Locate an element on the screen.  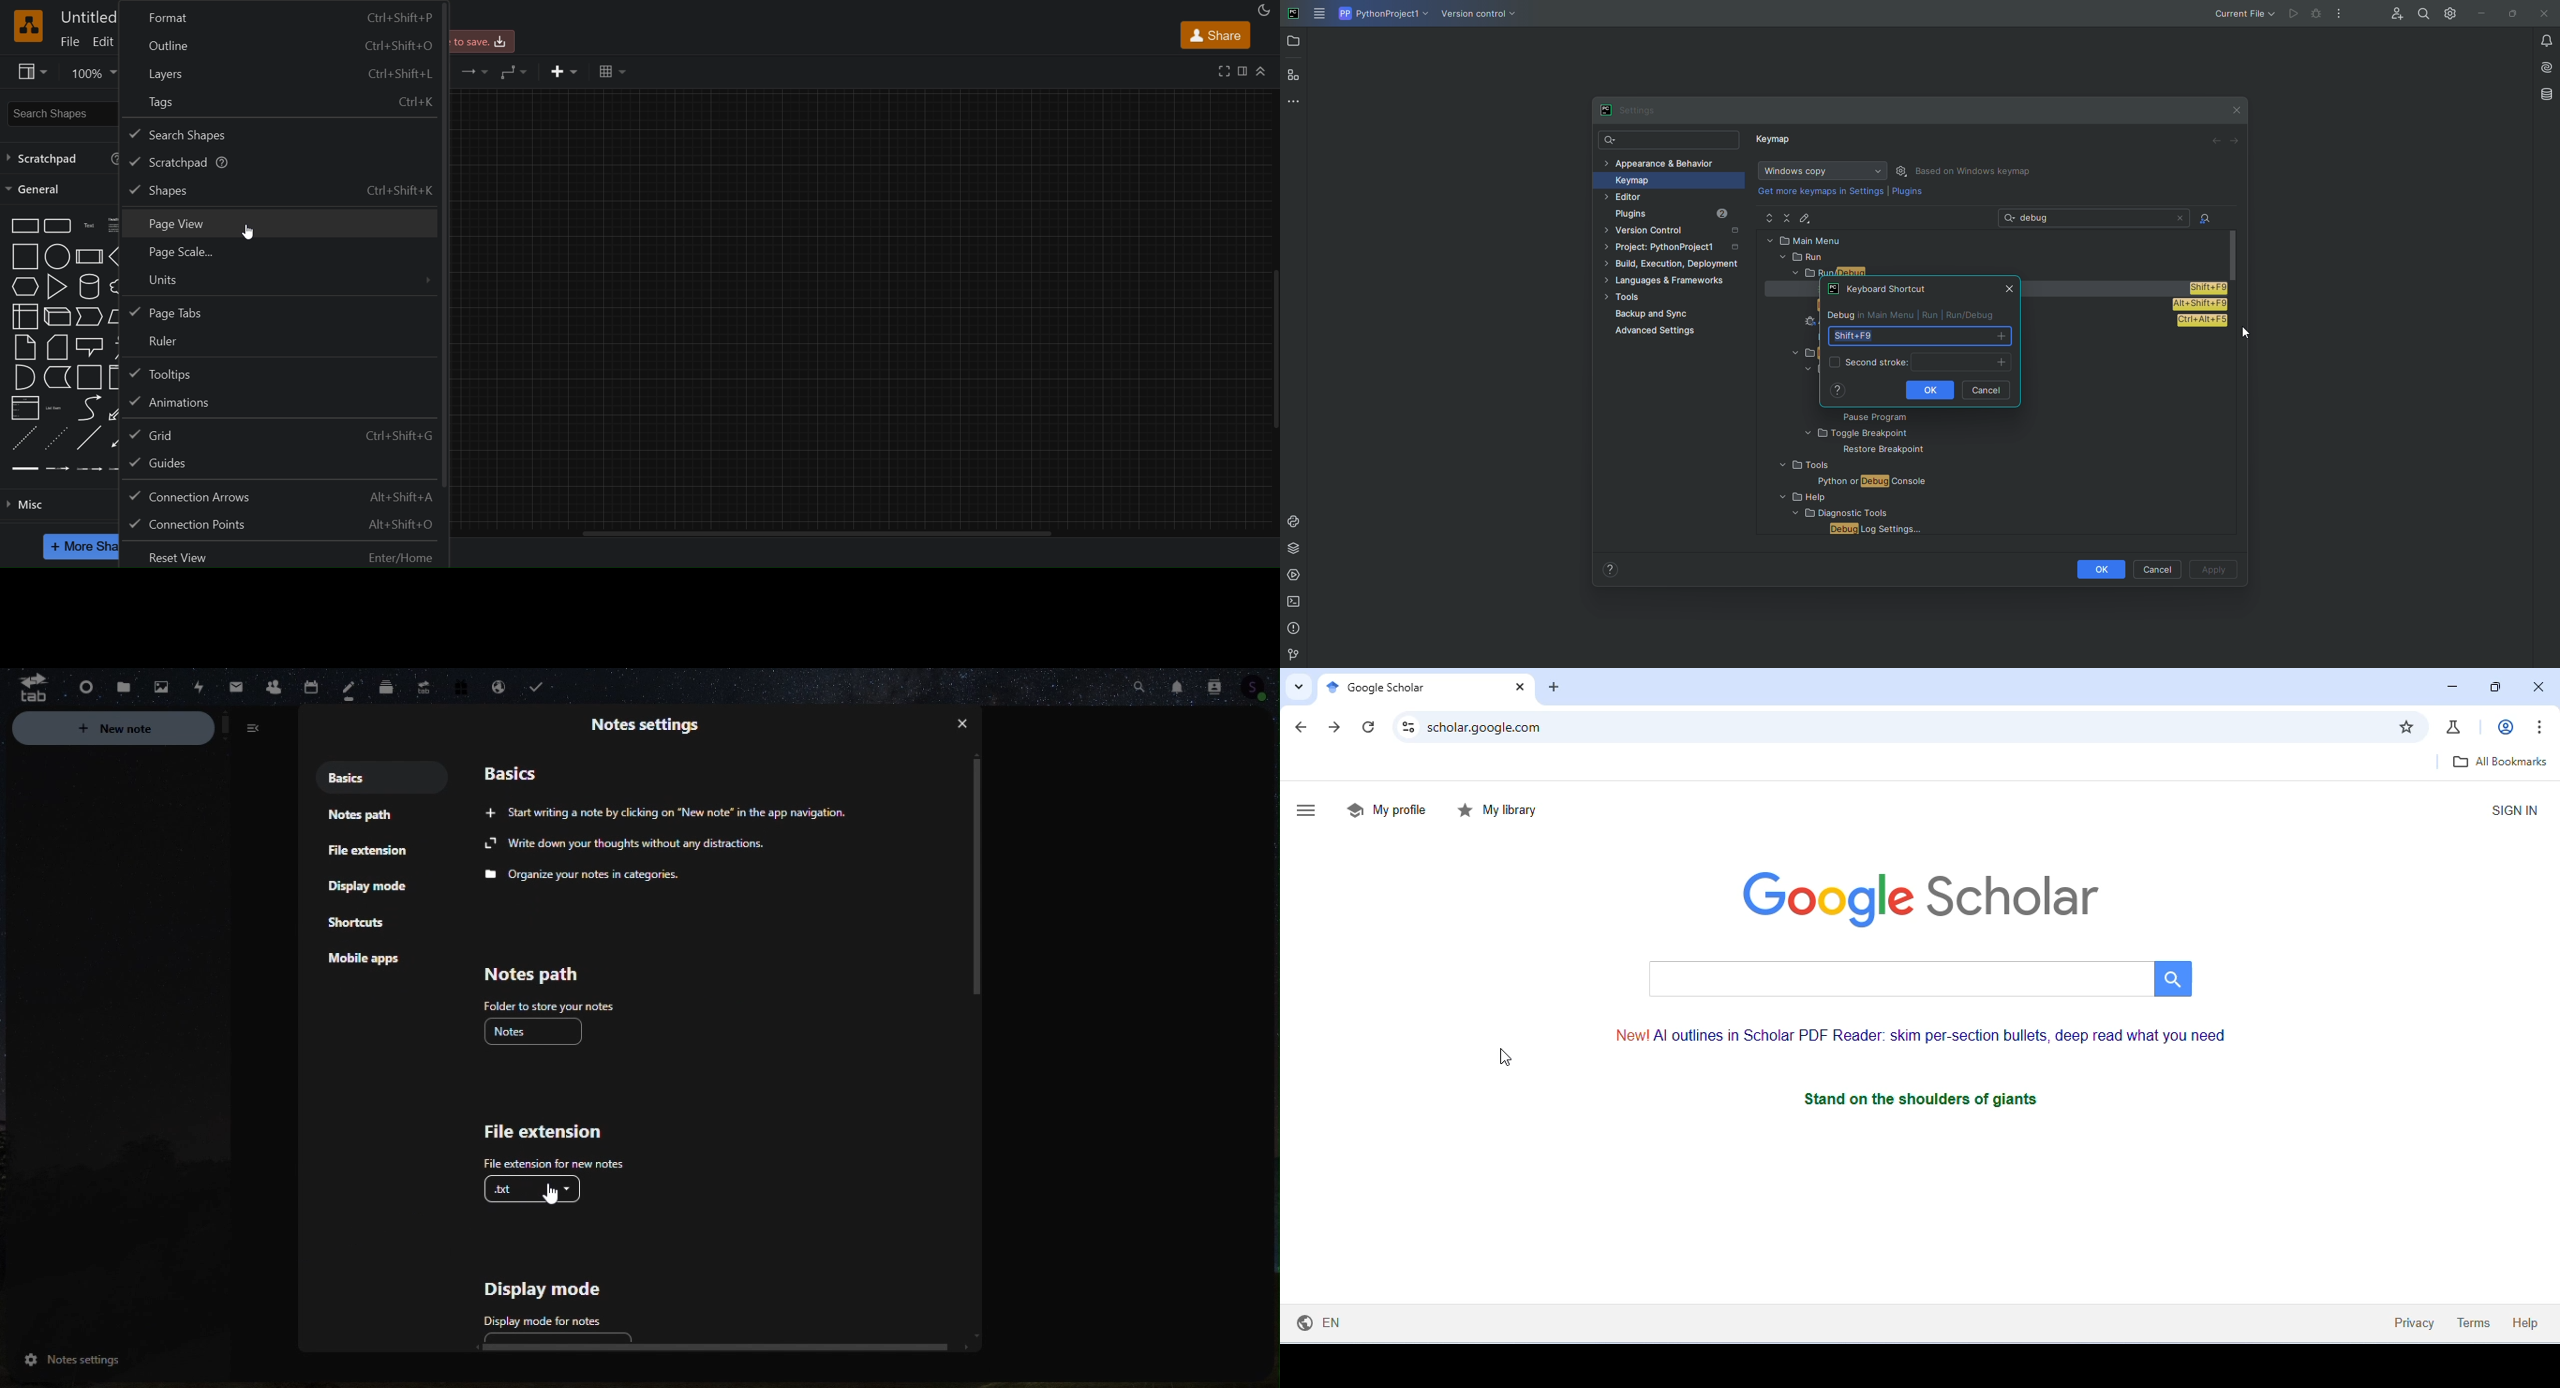
File extension is located at coordinates (371, 852).